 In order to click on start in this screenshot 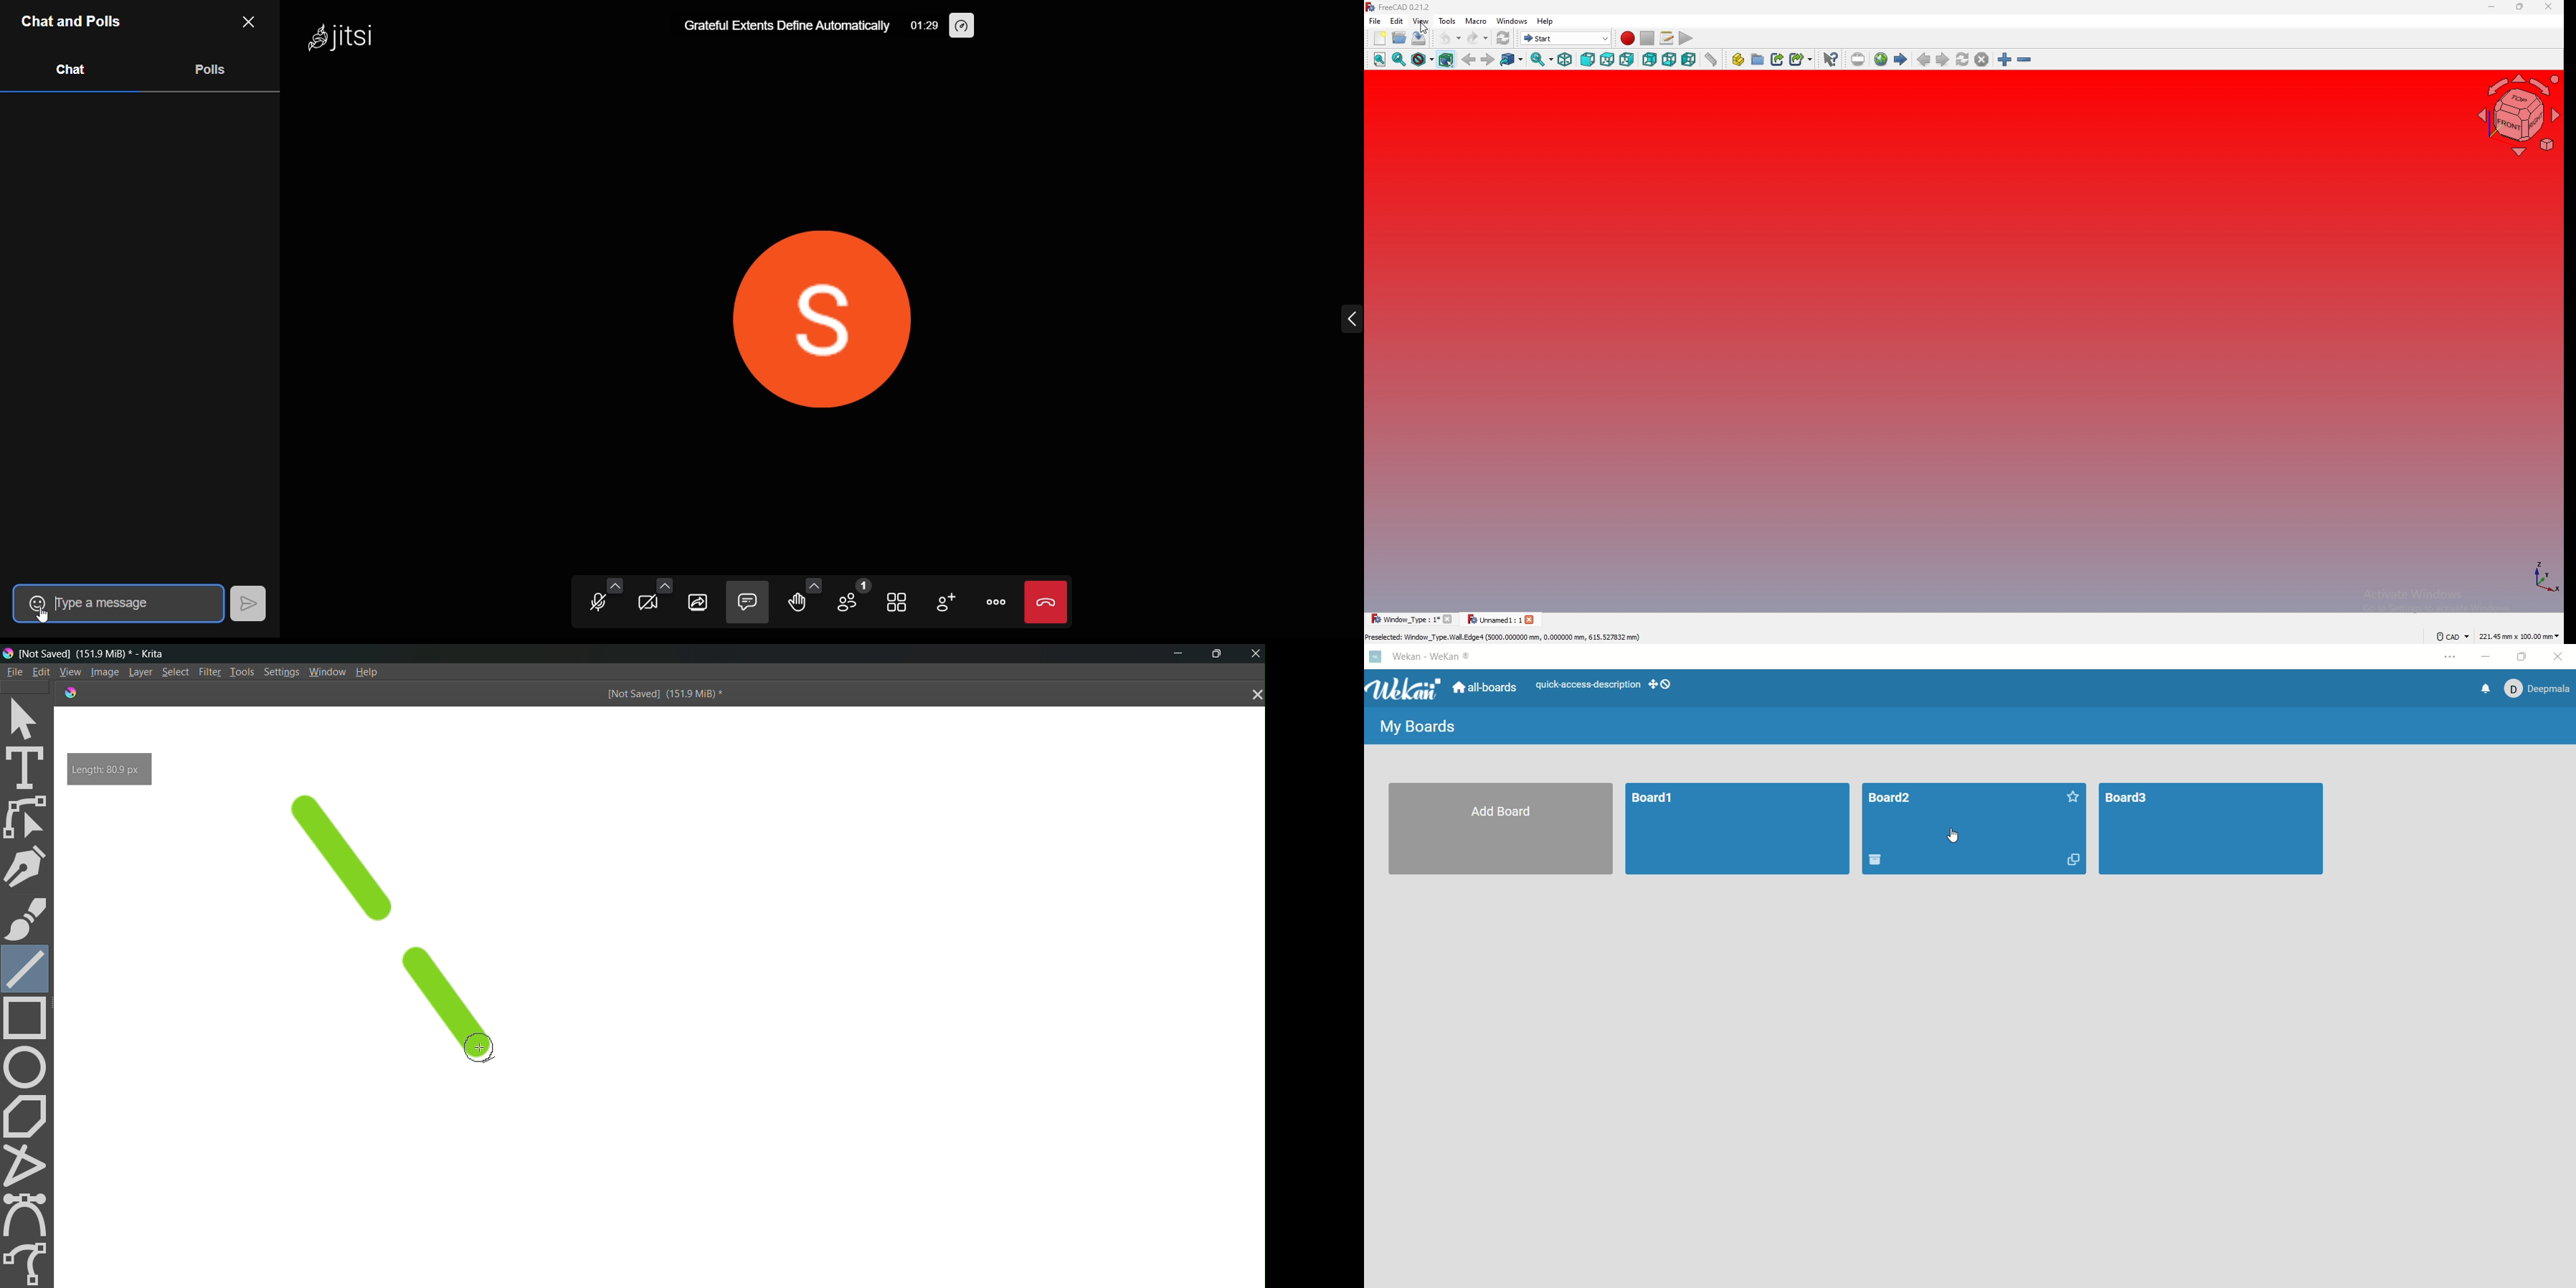, I will do `click(1566, 38)`.